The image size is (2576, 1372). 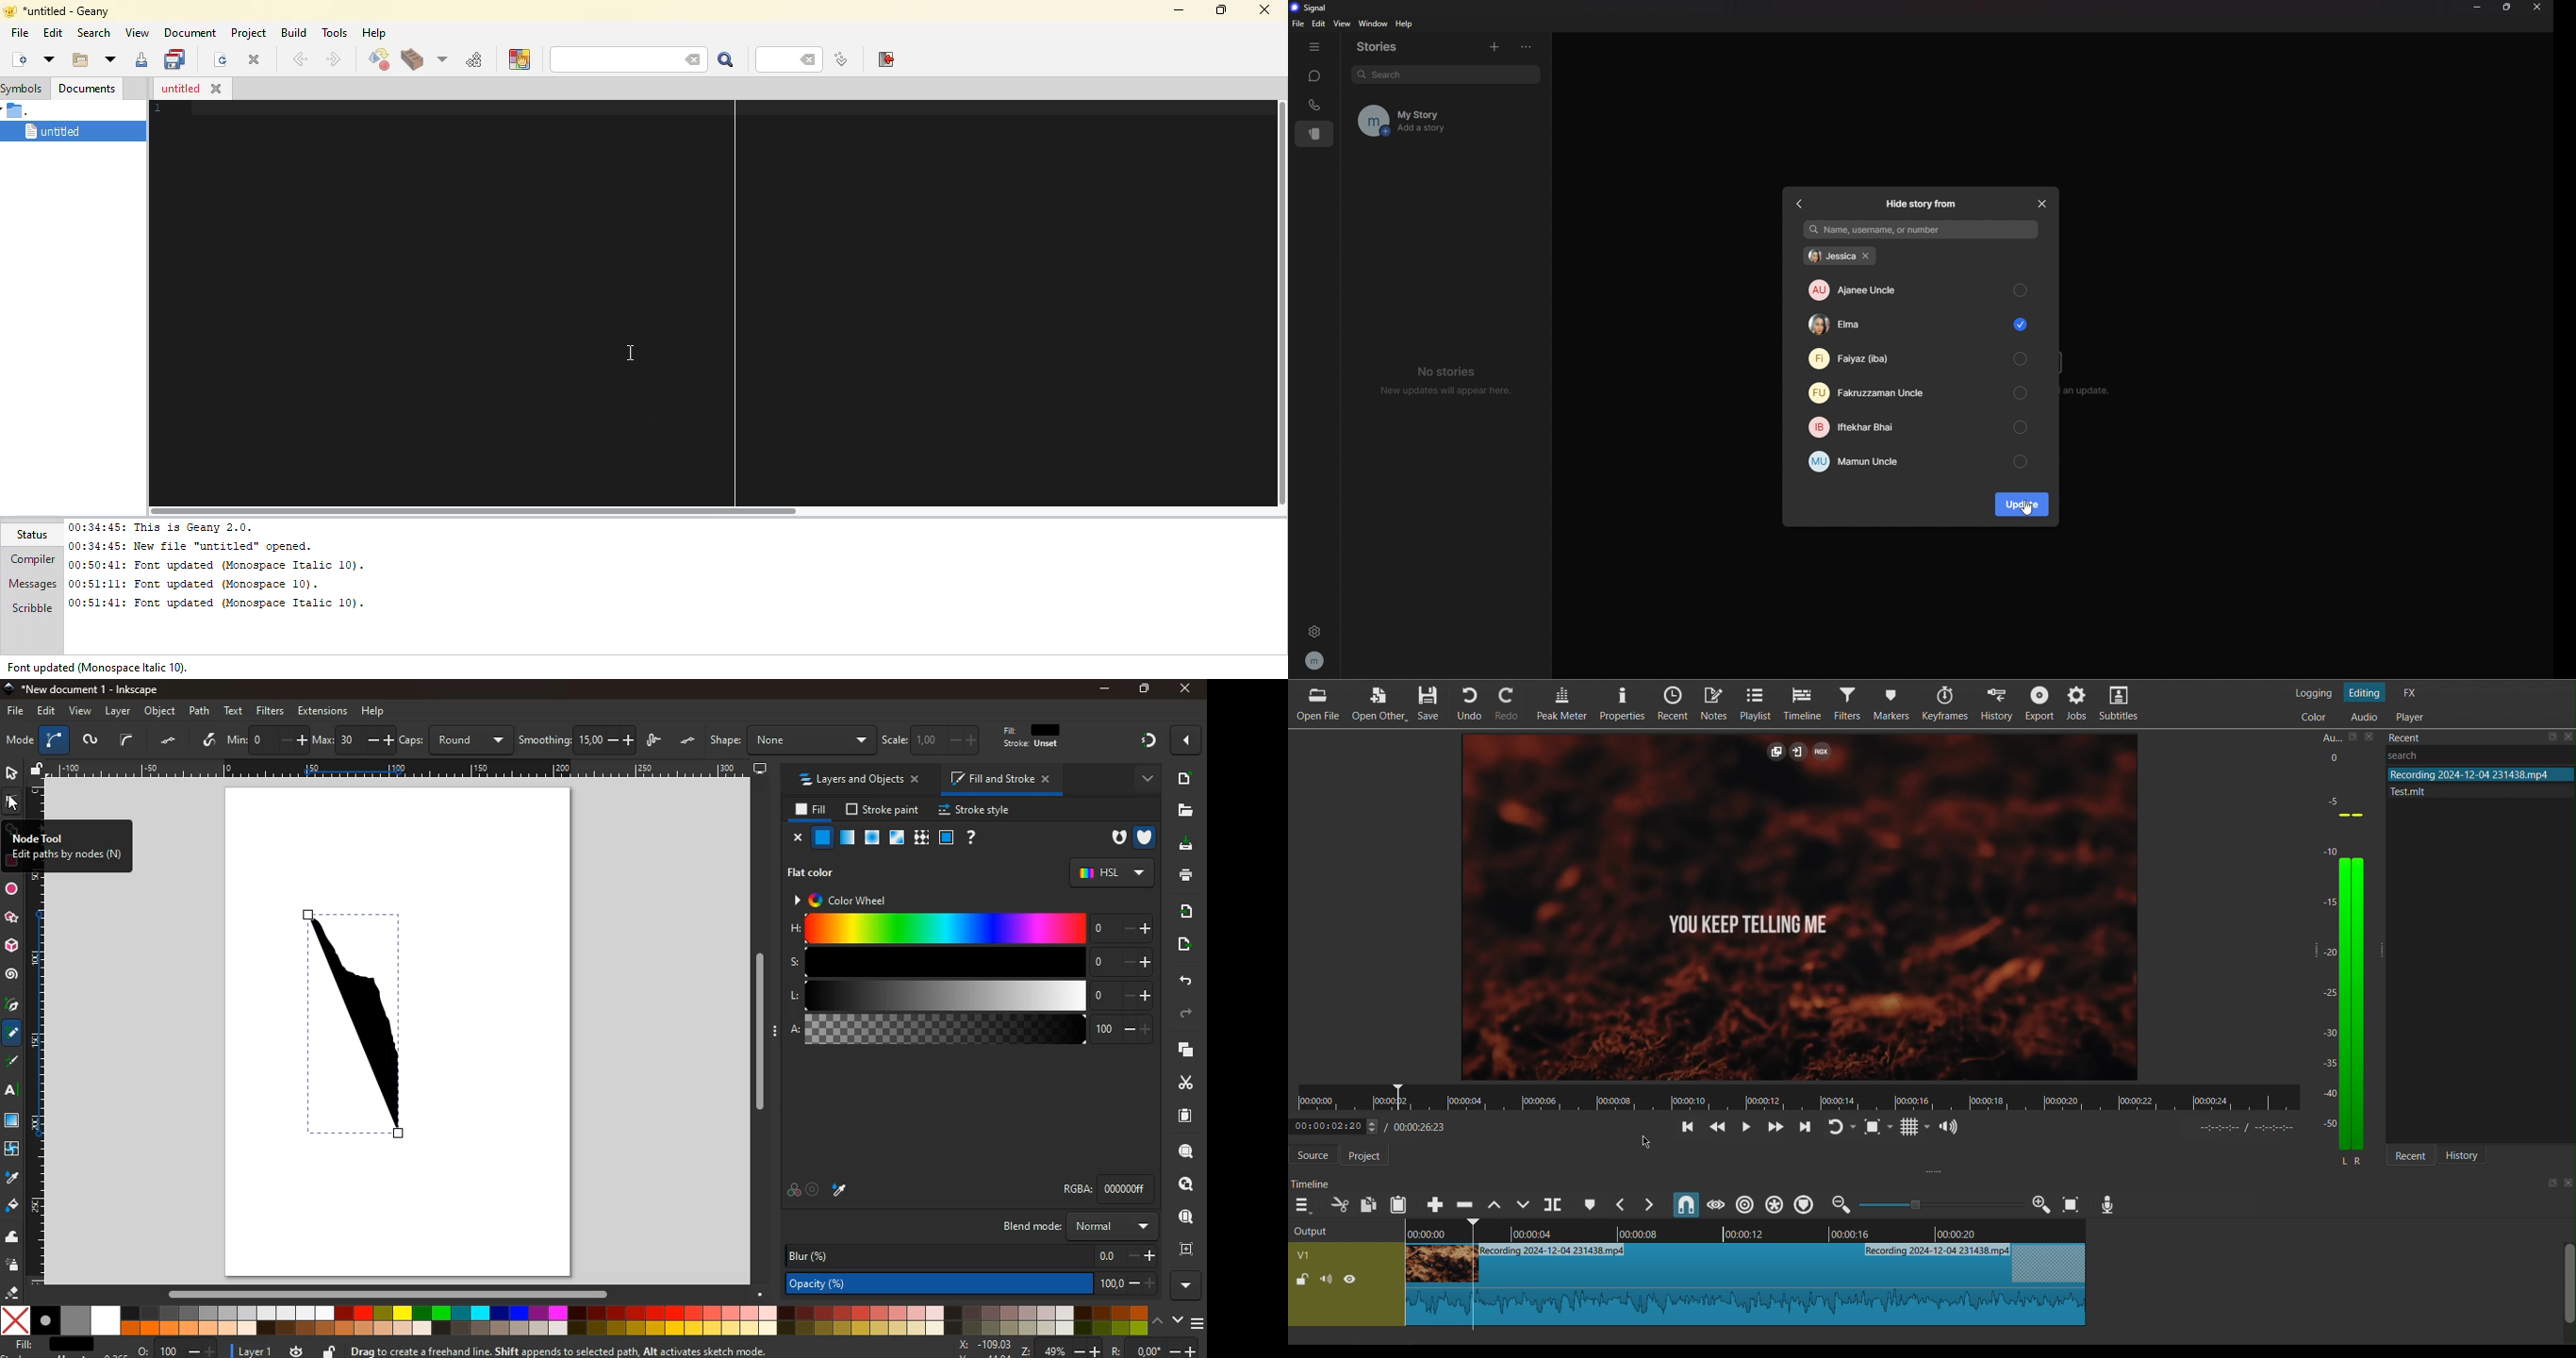 What do you see at coordinates (724, 59) in the screenshot?
I see `search` at bounding box center [724, 59].